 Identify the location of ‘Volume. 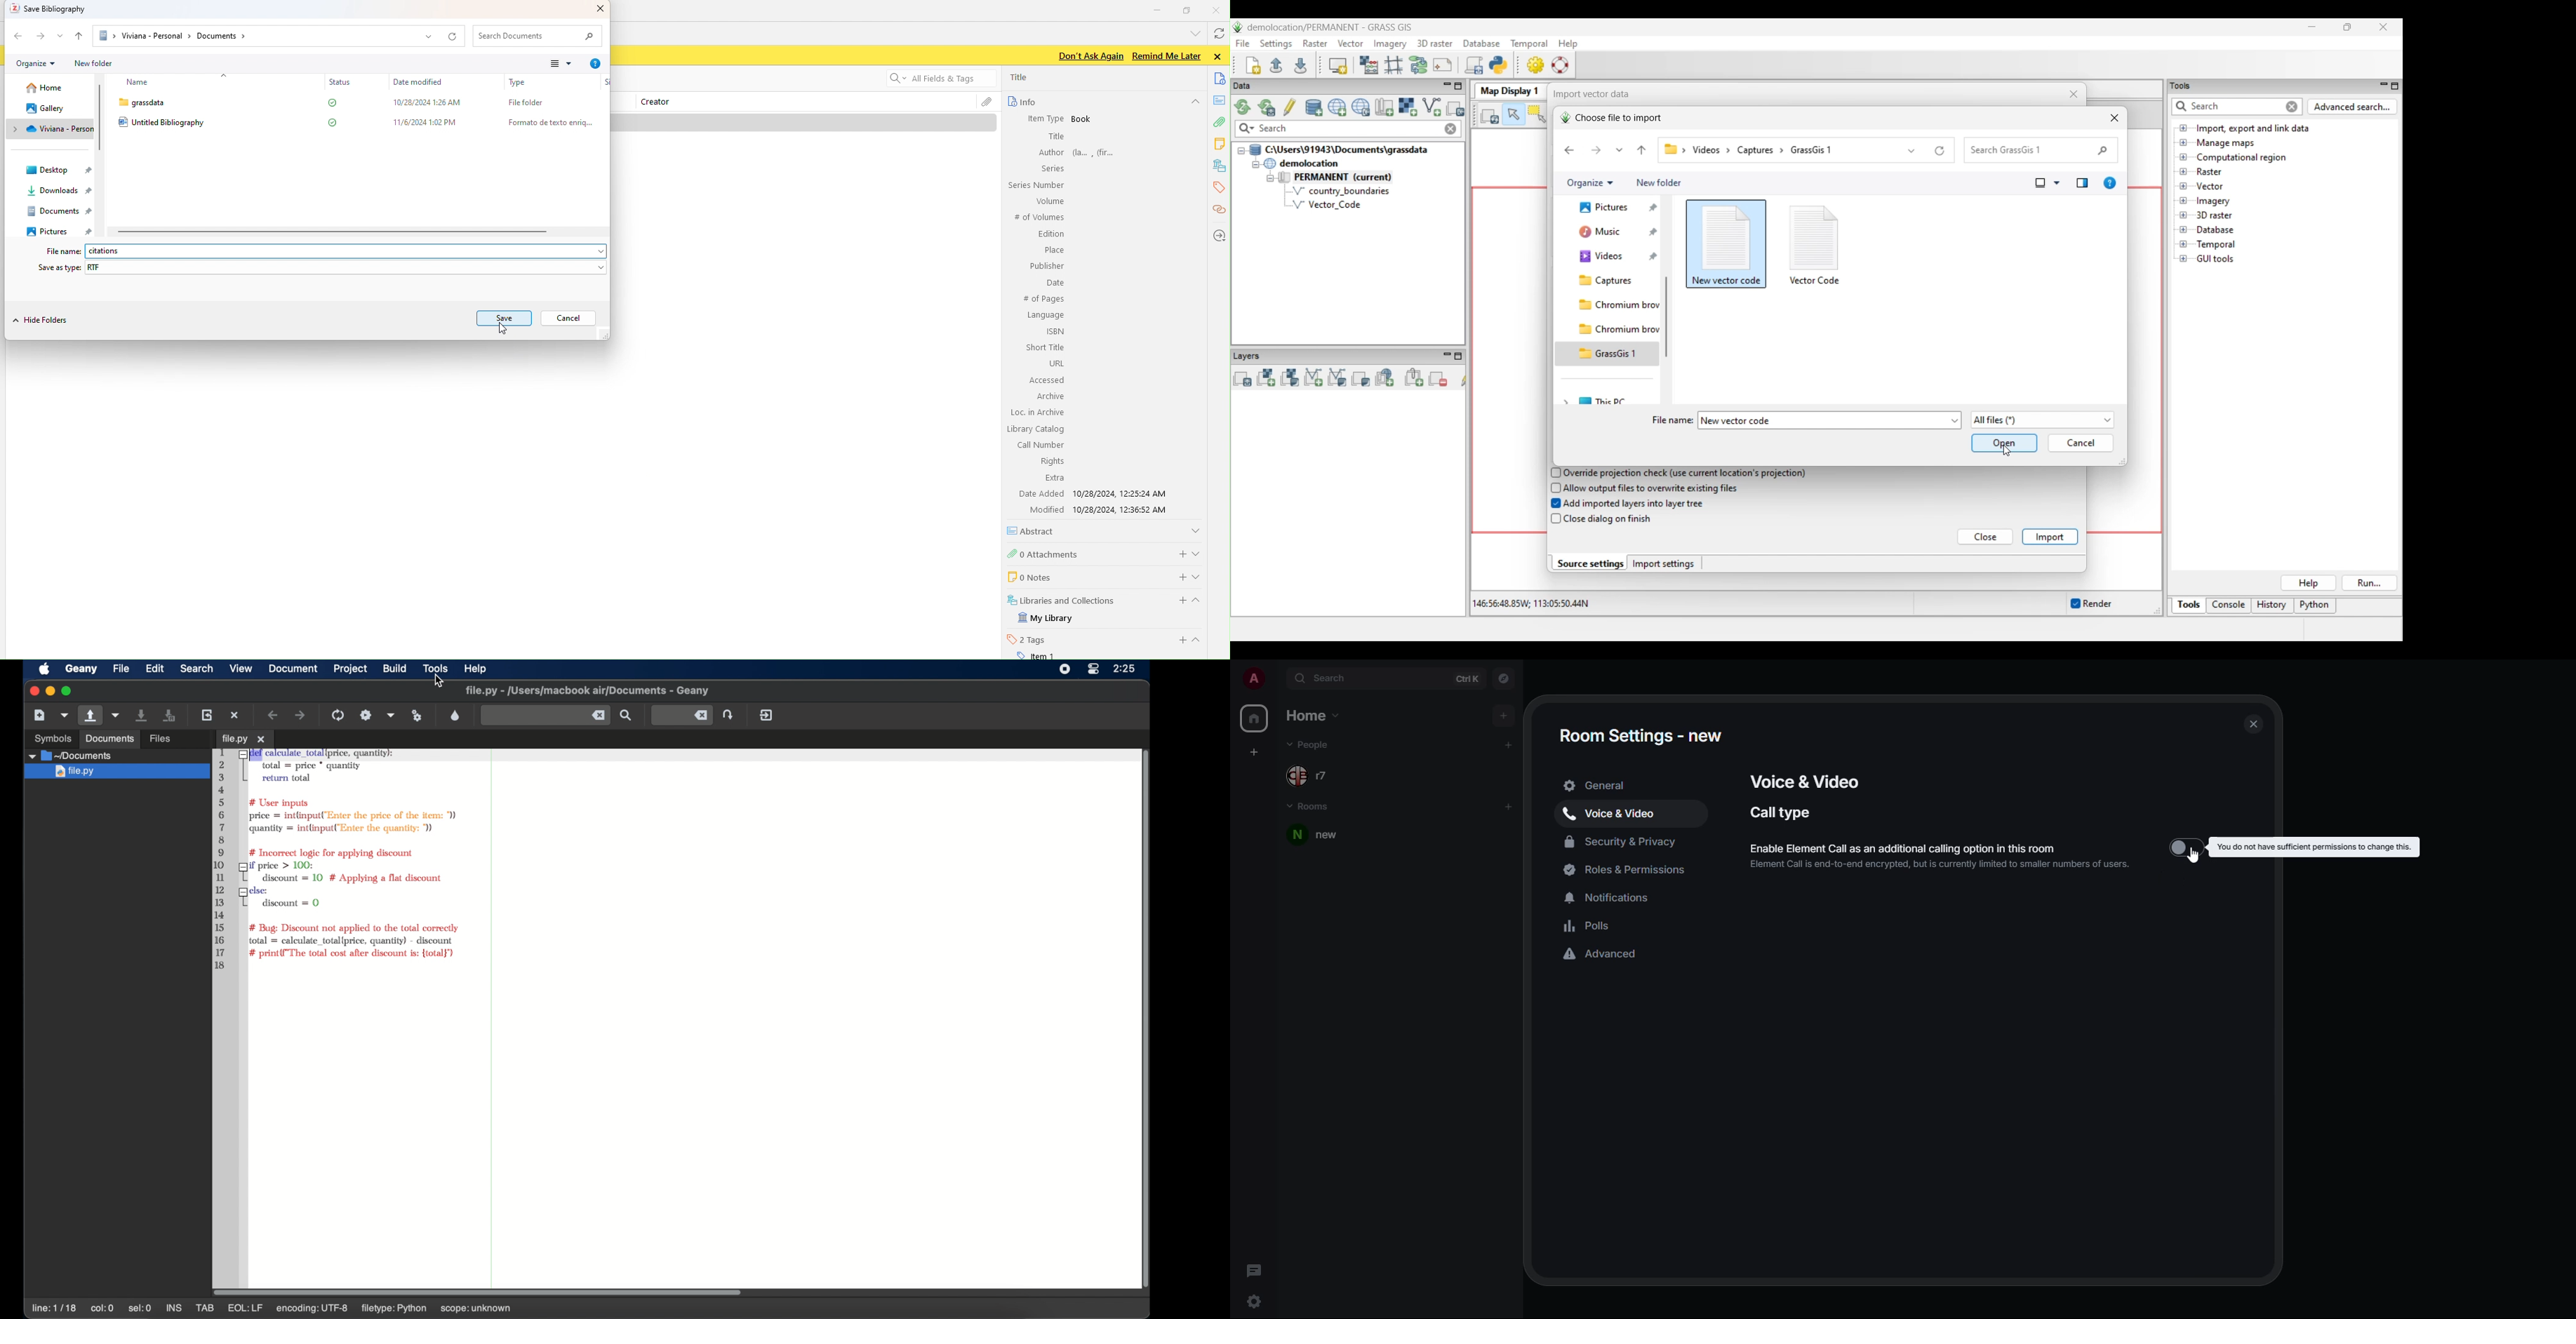
(1048, 201).